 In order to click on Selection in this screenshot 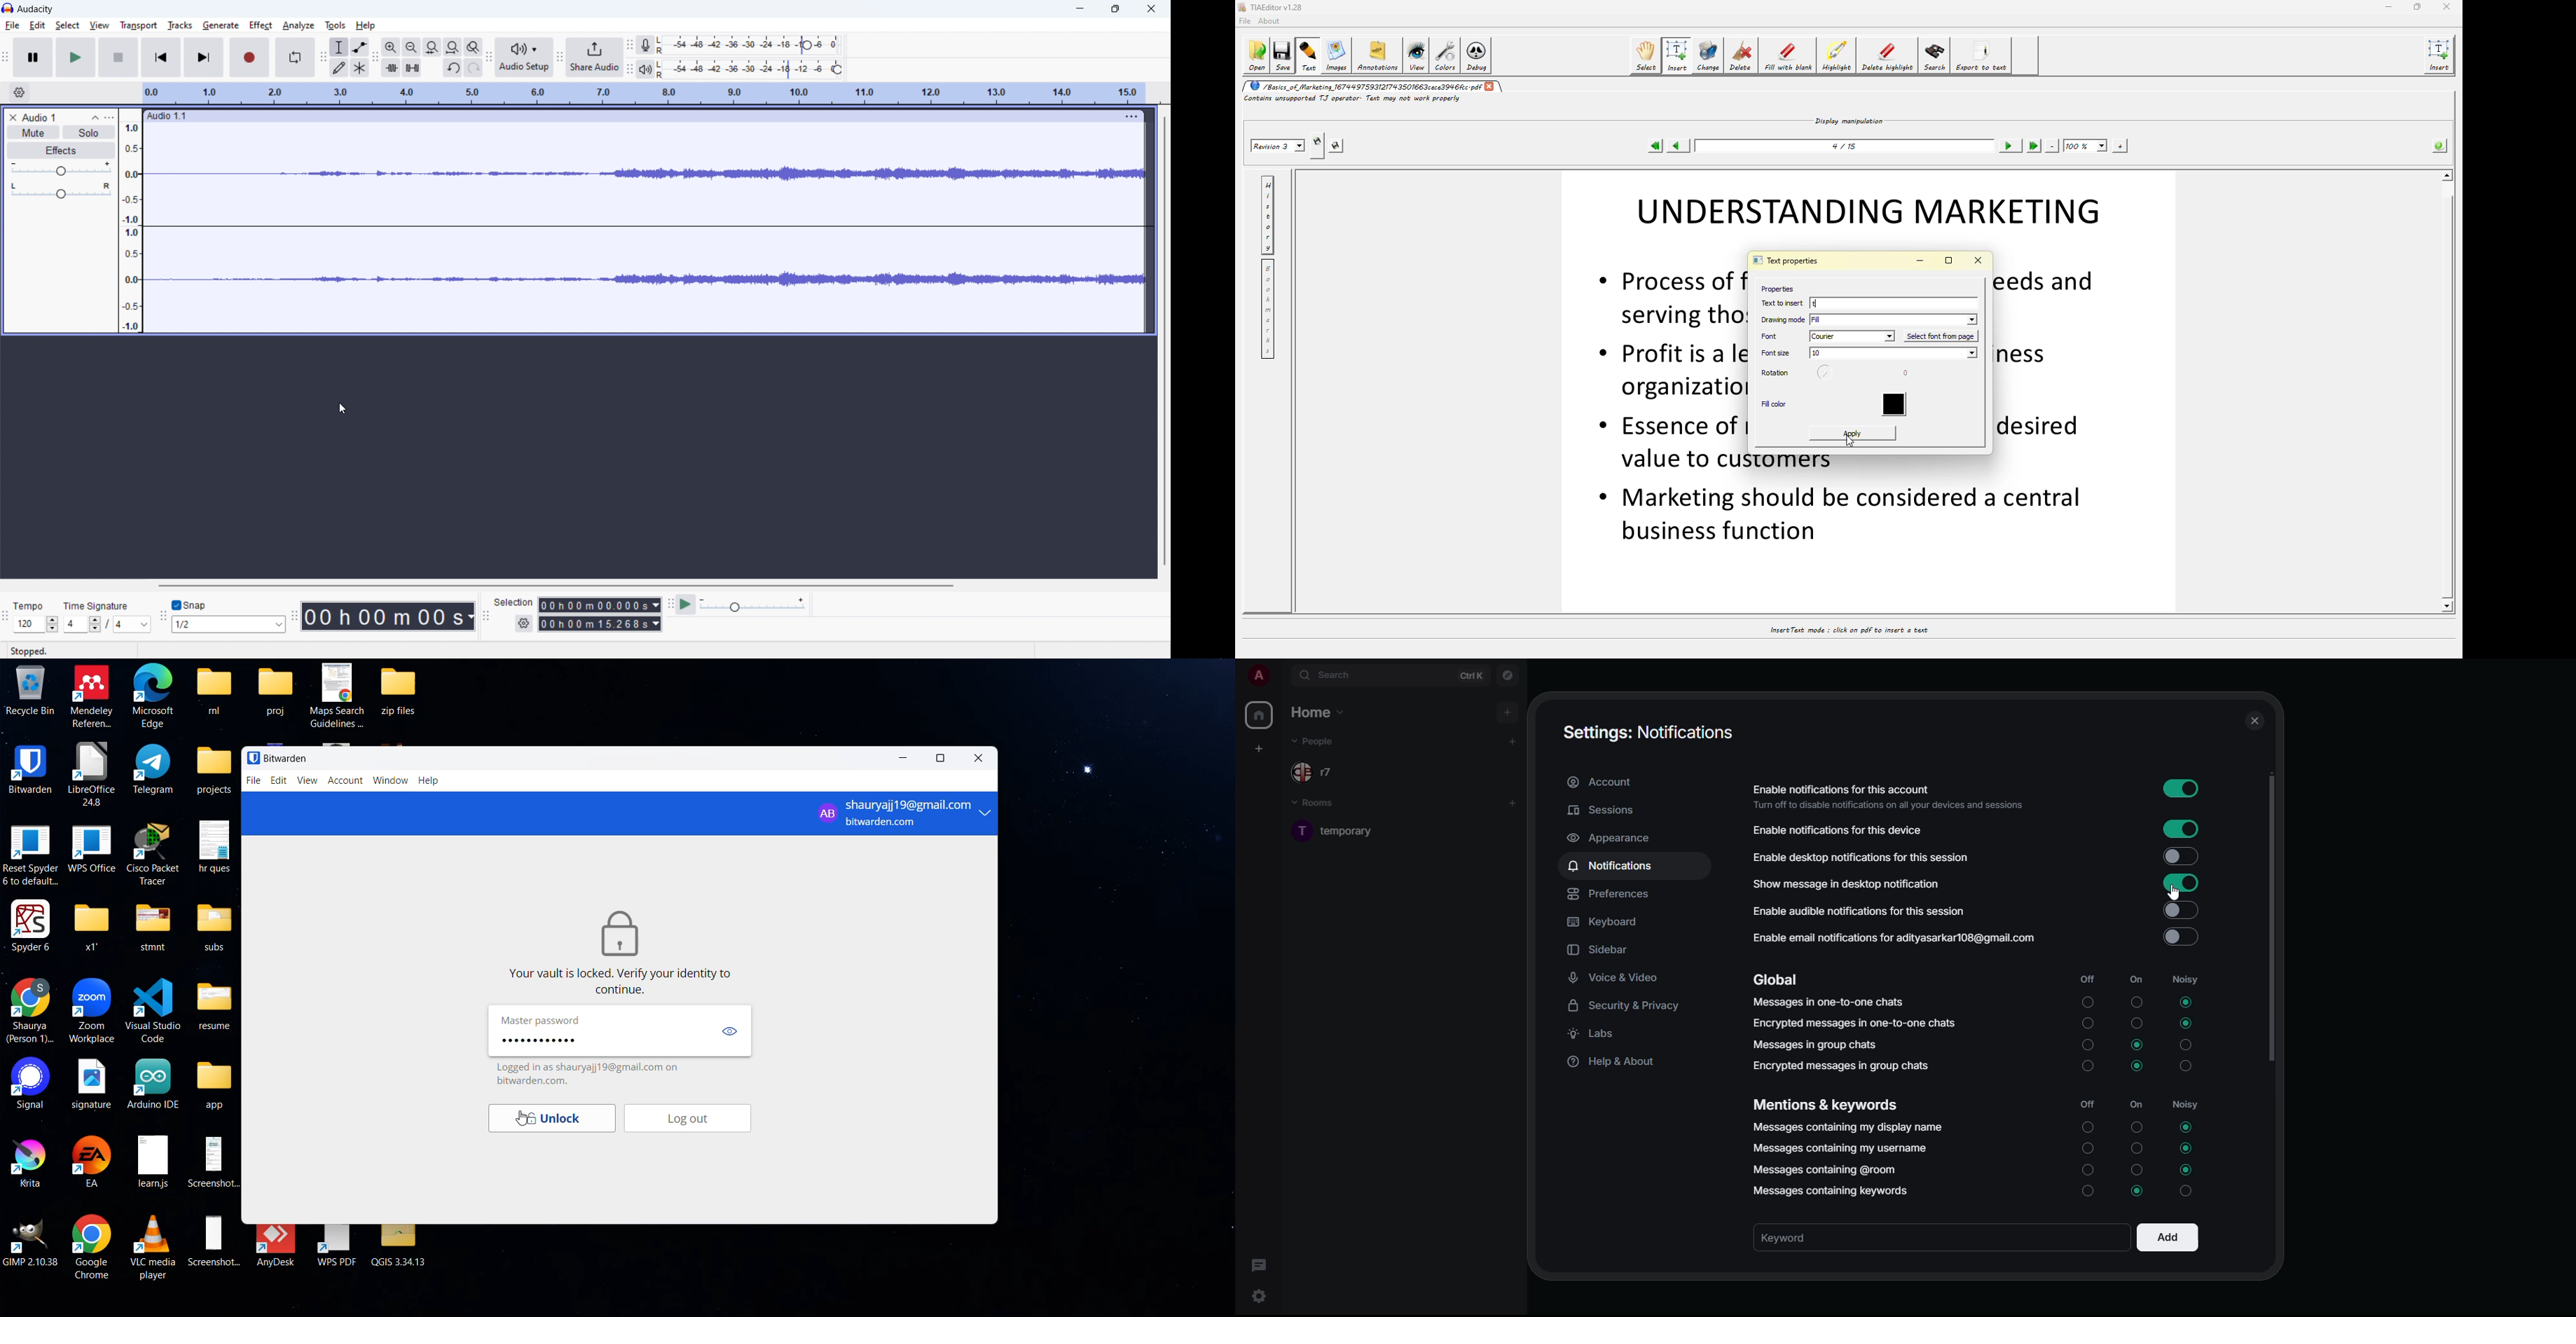, I will do `click(513, 601)`.